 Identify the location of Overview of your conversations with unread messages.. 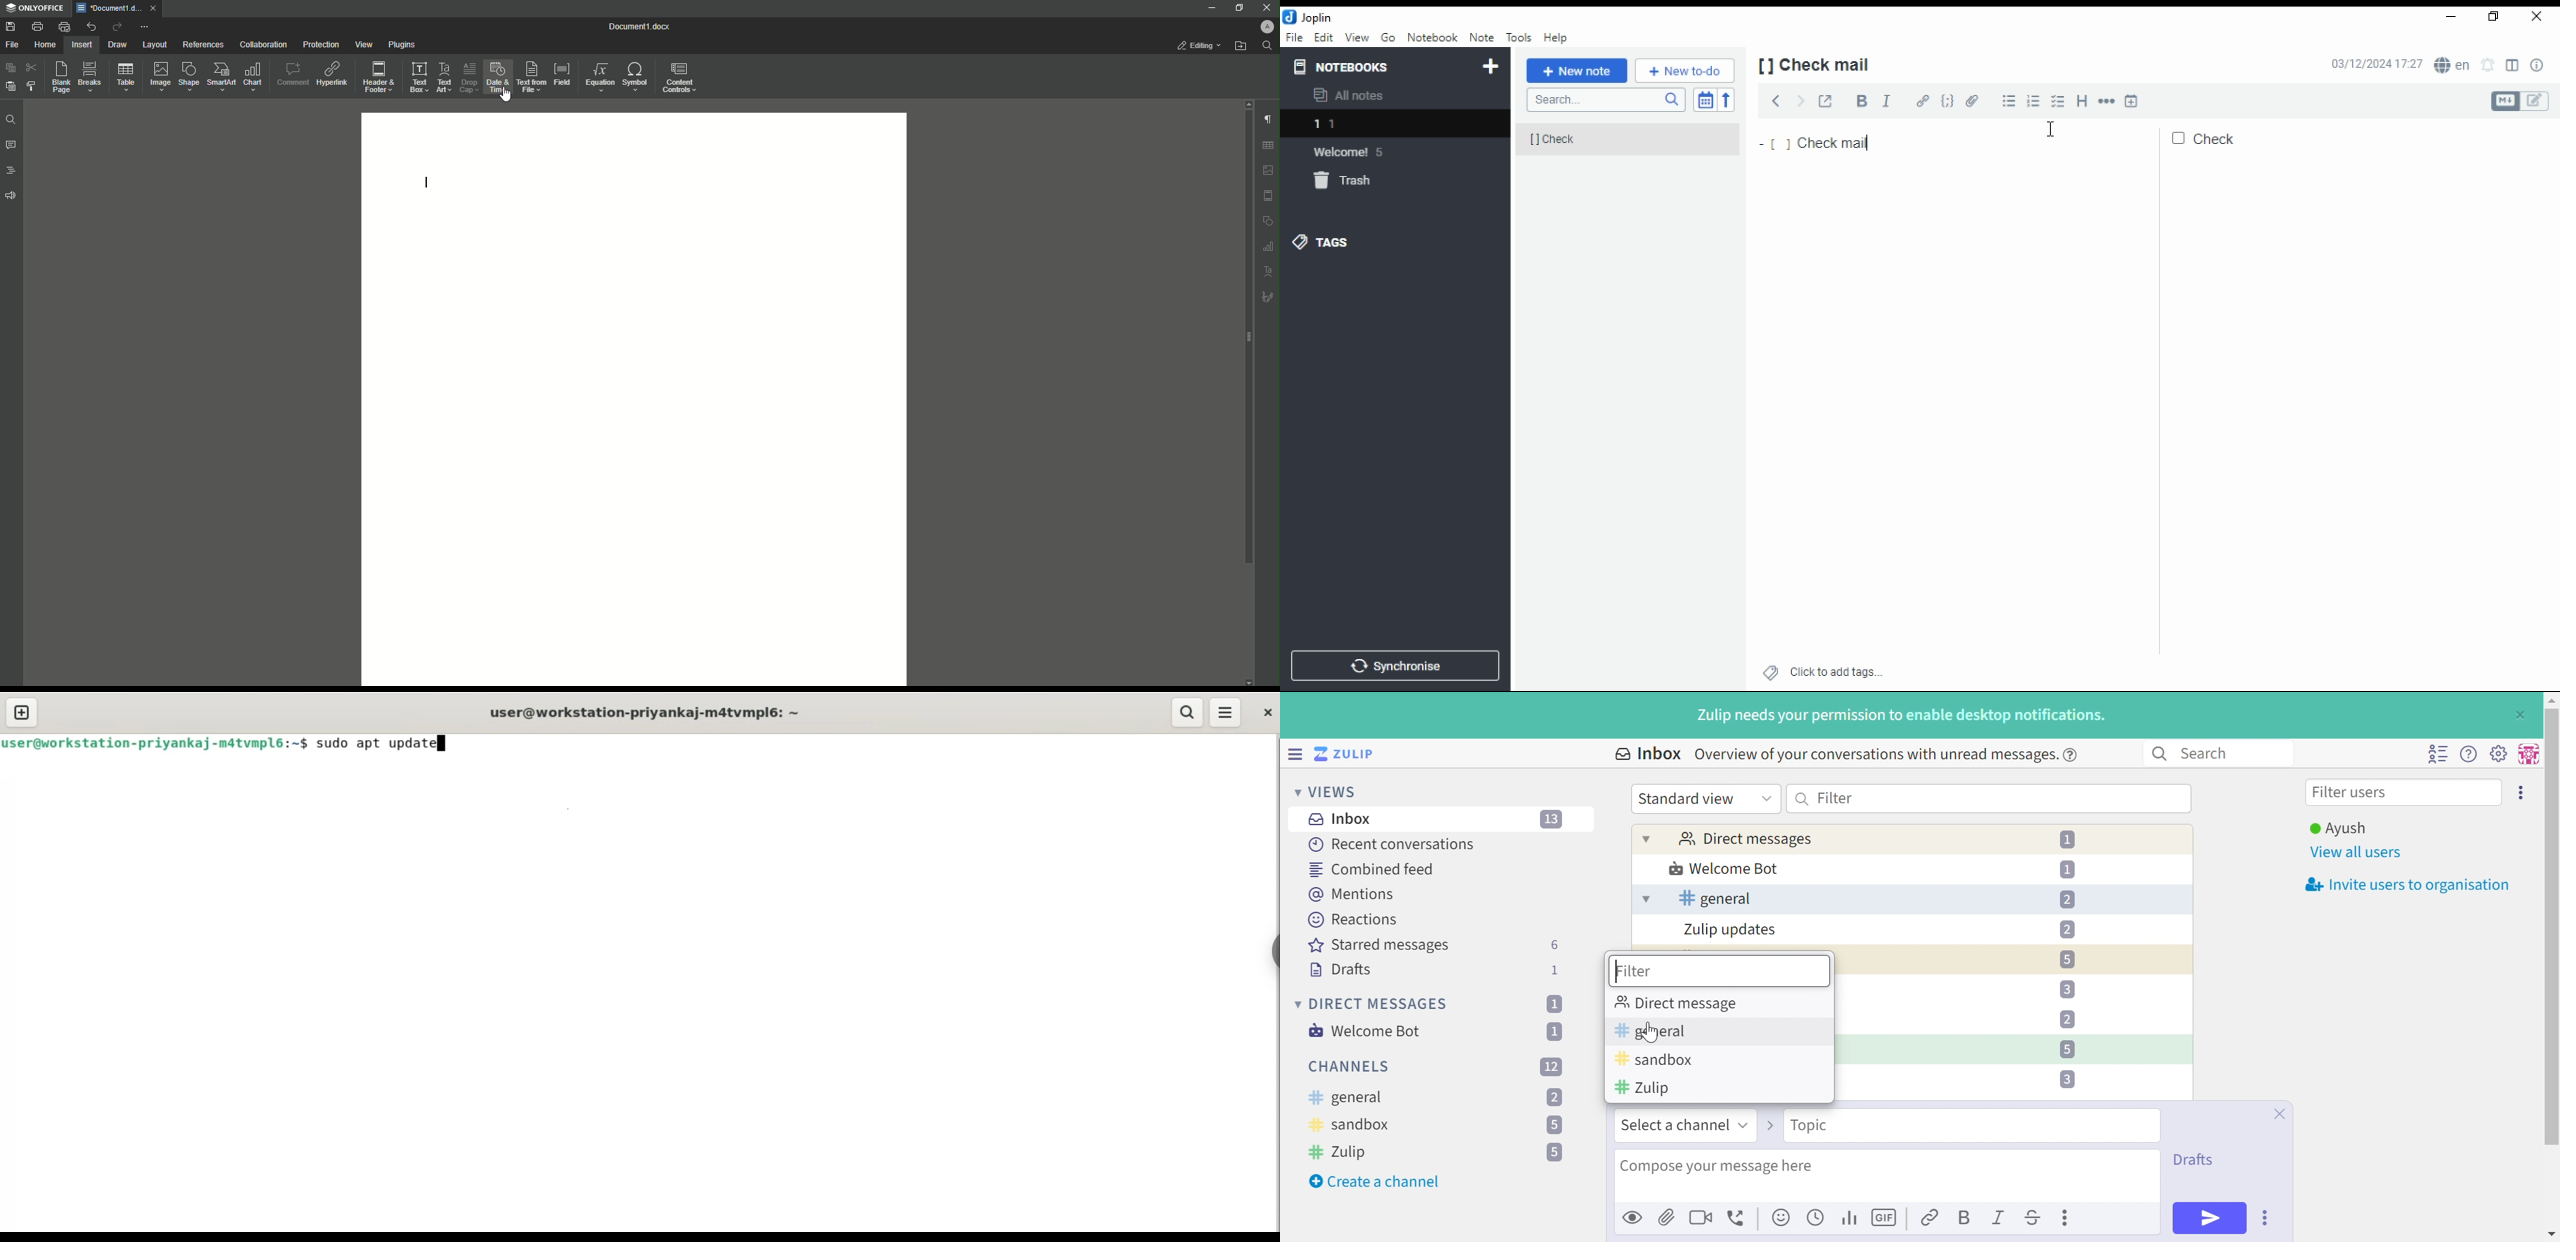
(1873, 754).